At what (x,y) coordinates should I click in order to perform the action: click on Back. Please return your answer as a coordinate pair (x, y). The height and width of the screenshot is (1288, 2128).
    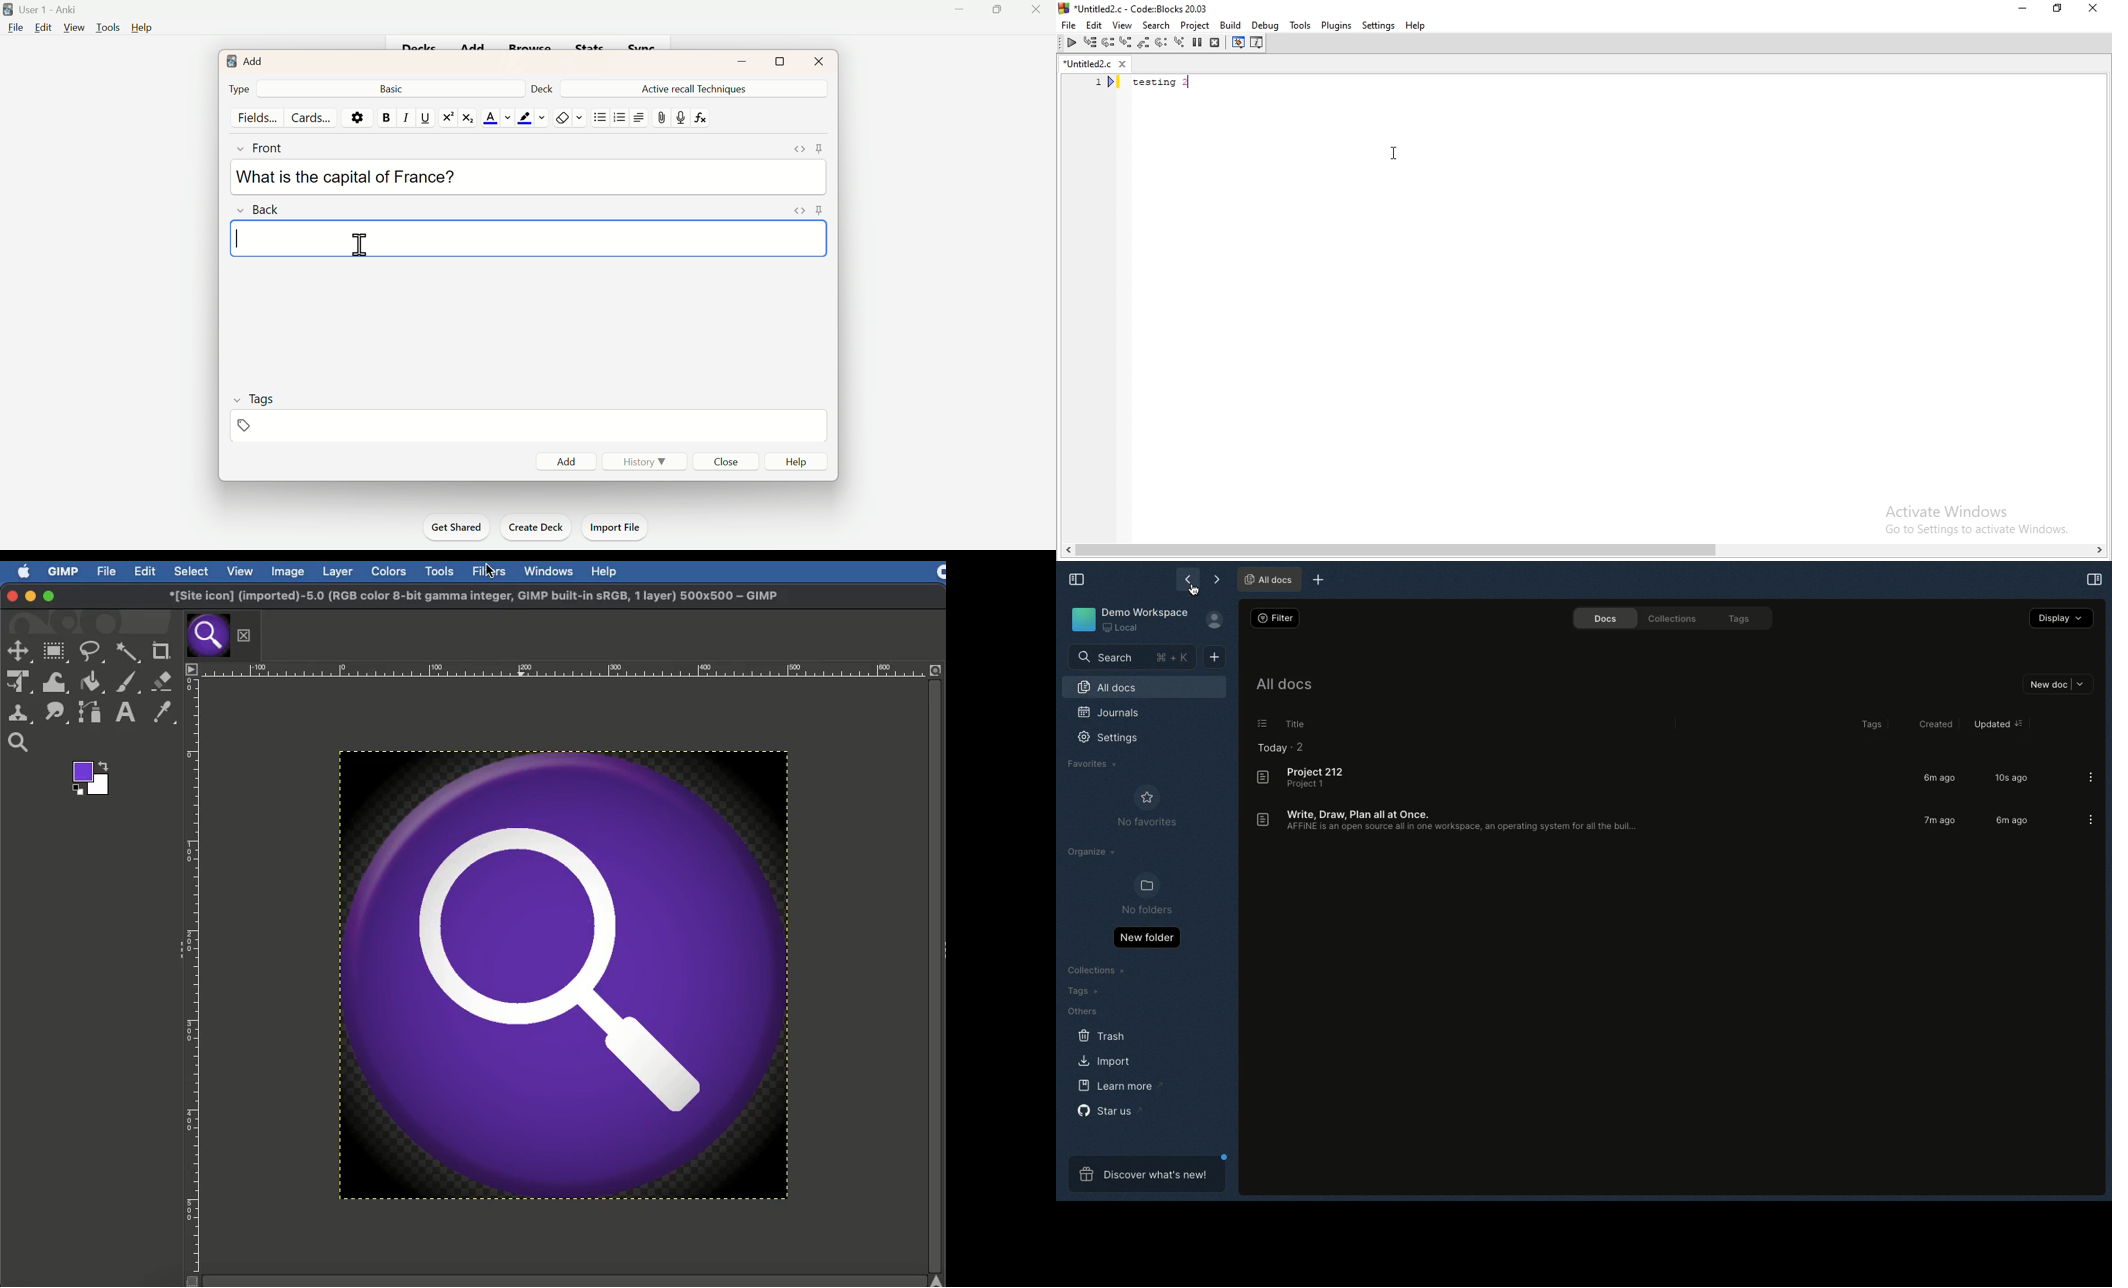
    Looking at the image, I should click on (1186, 579).